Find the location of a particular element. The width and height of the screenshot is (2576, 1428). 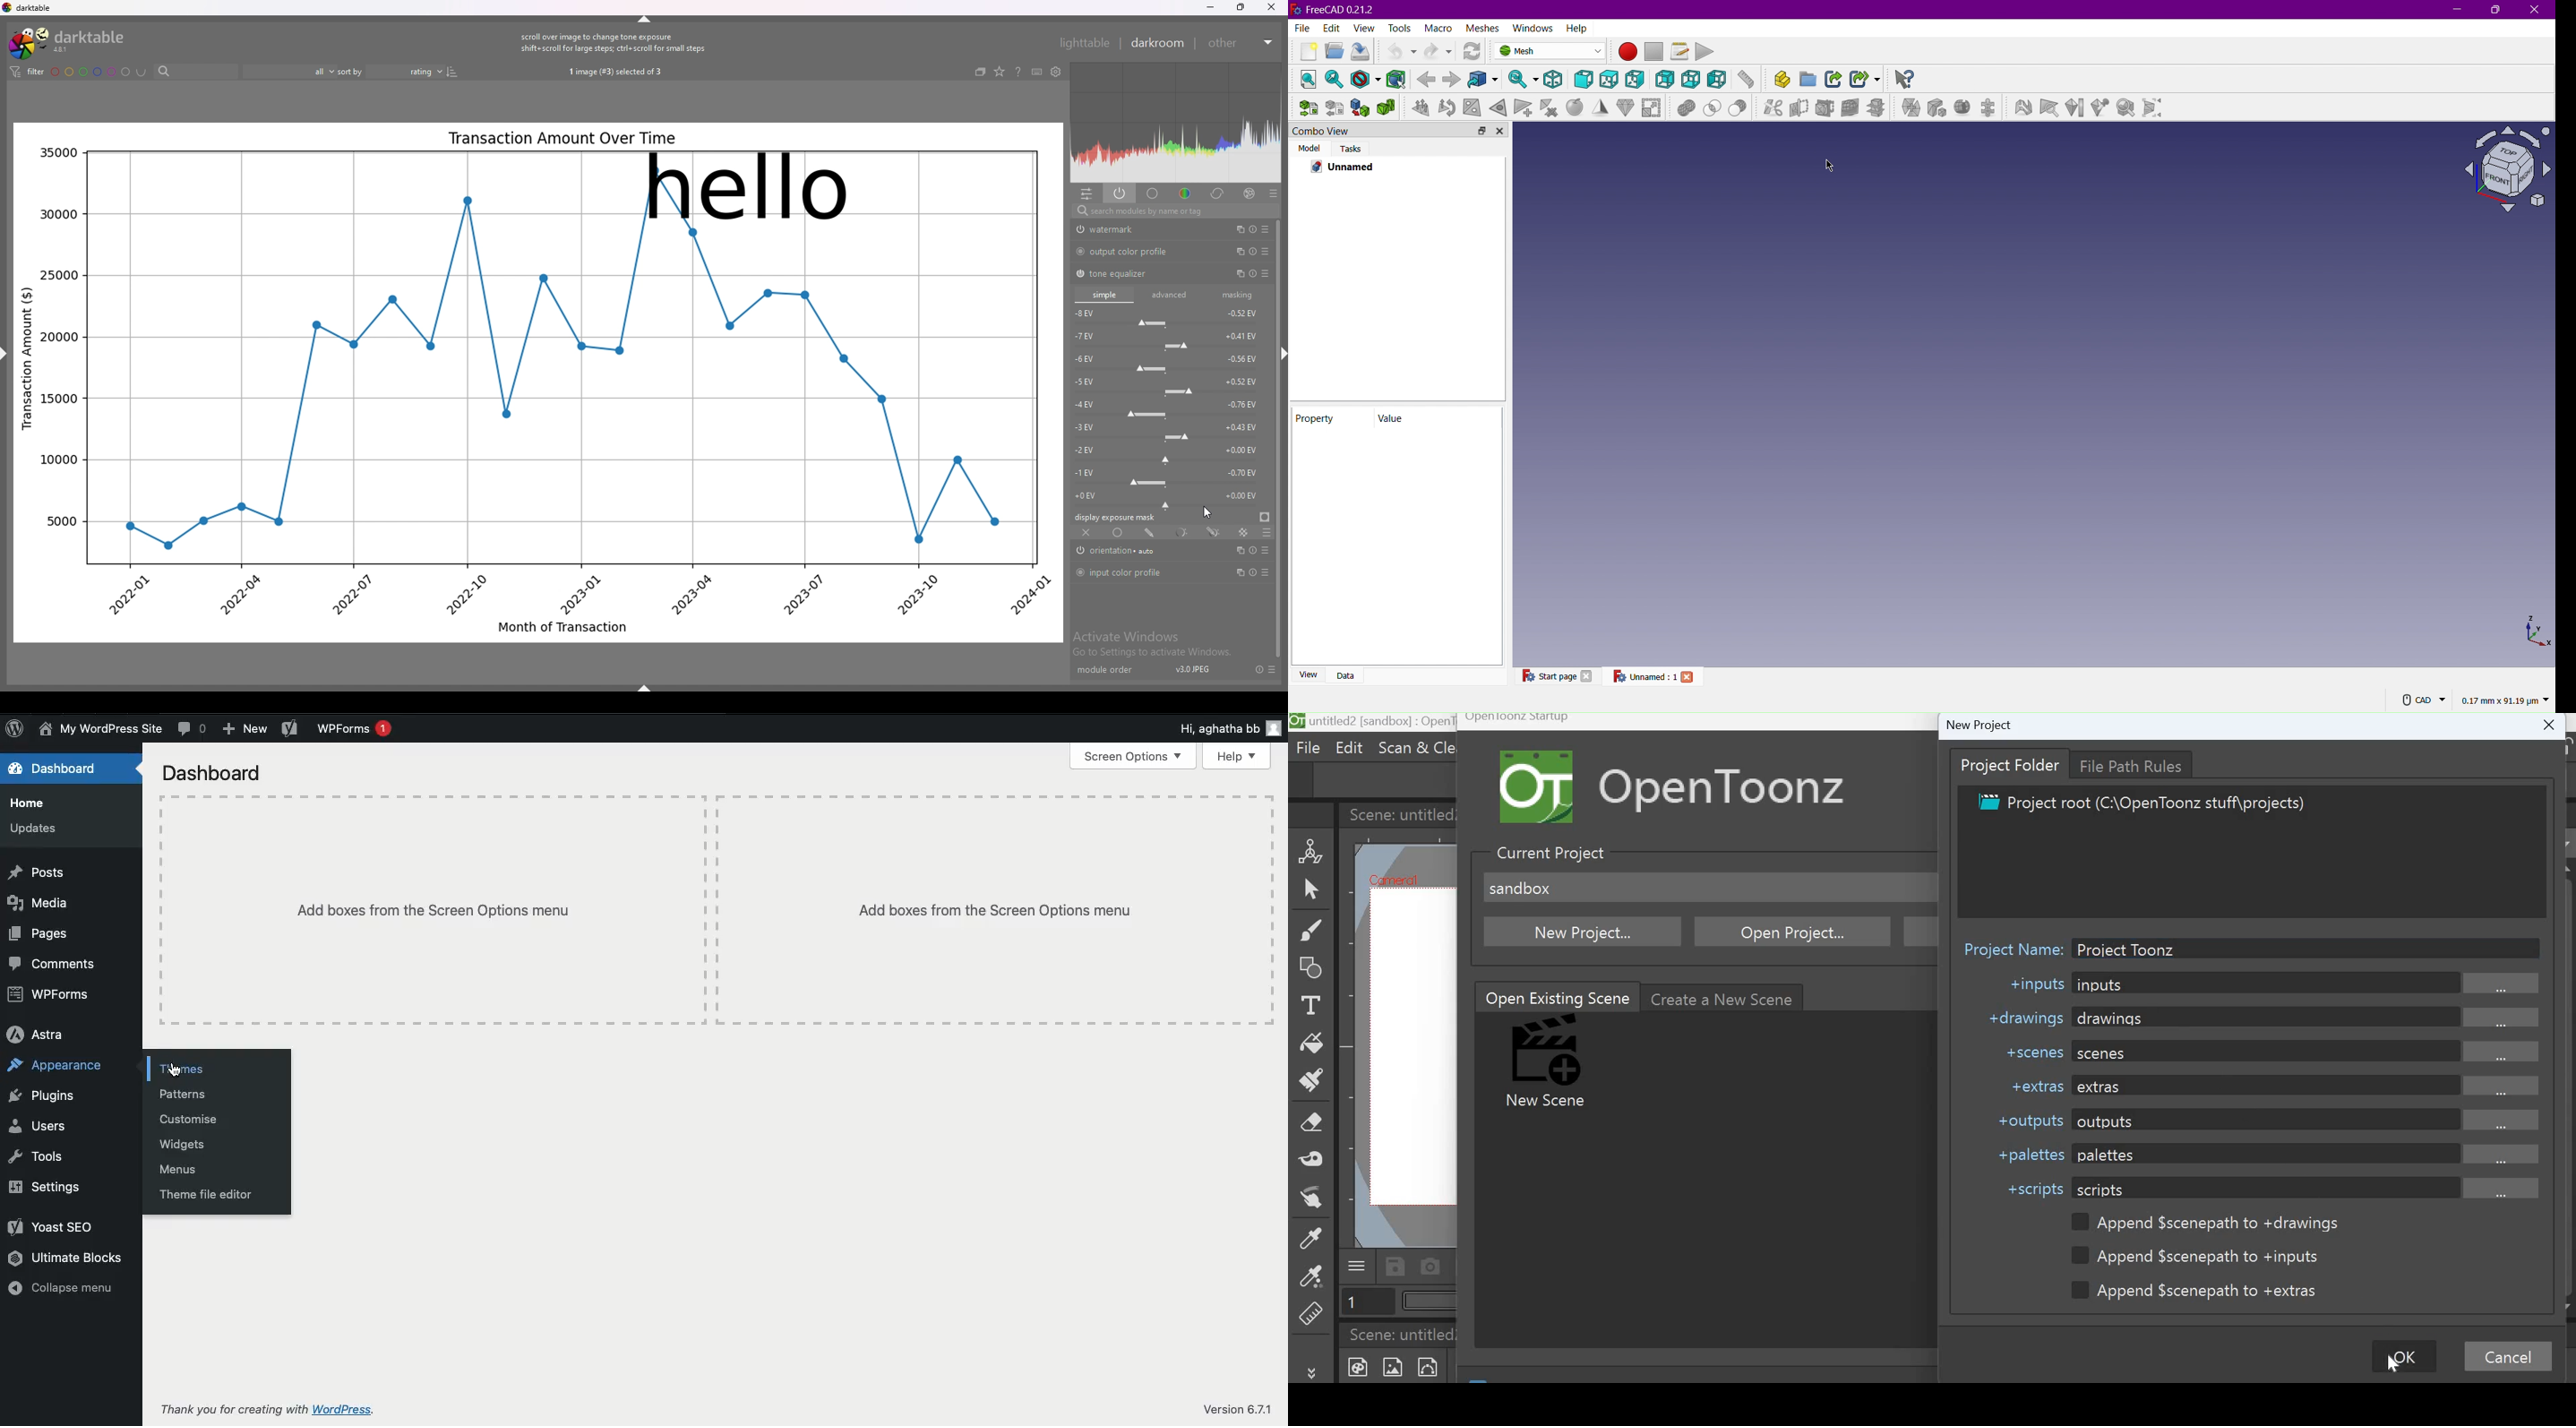

15000 is located at coordinates (58, 400).